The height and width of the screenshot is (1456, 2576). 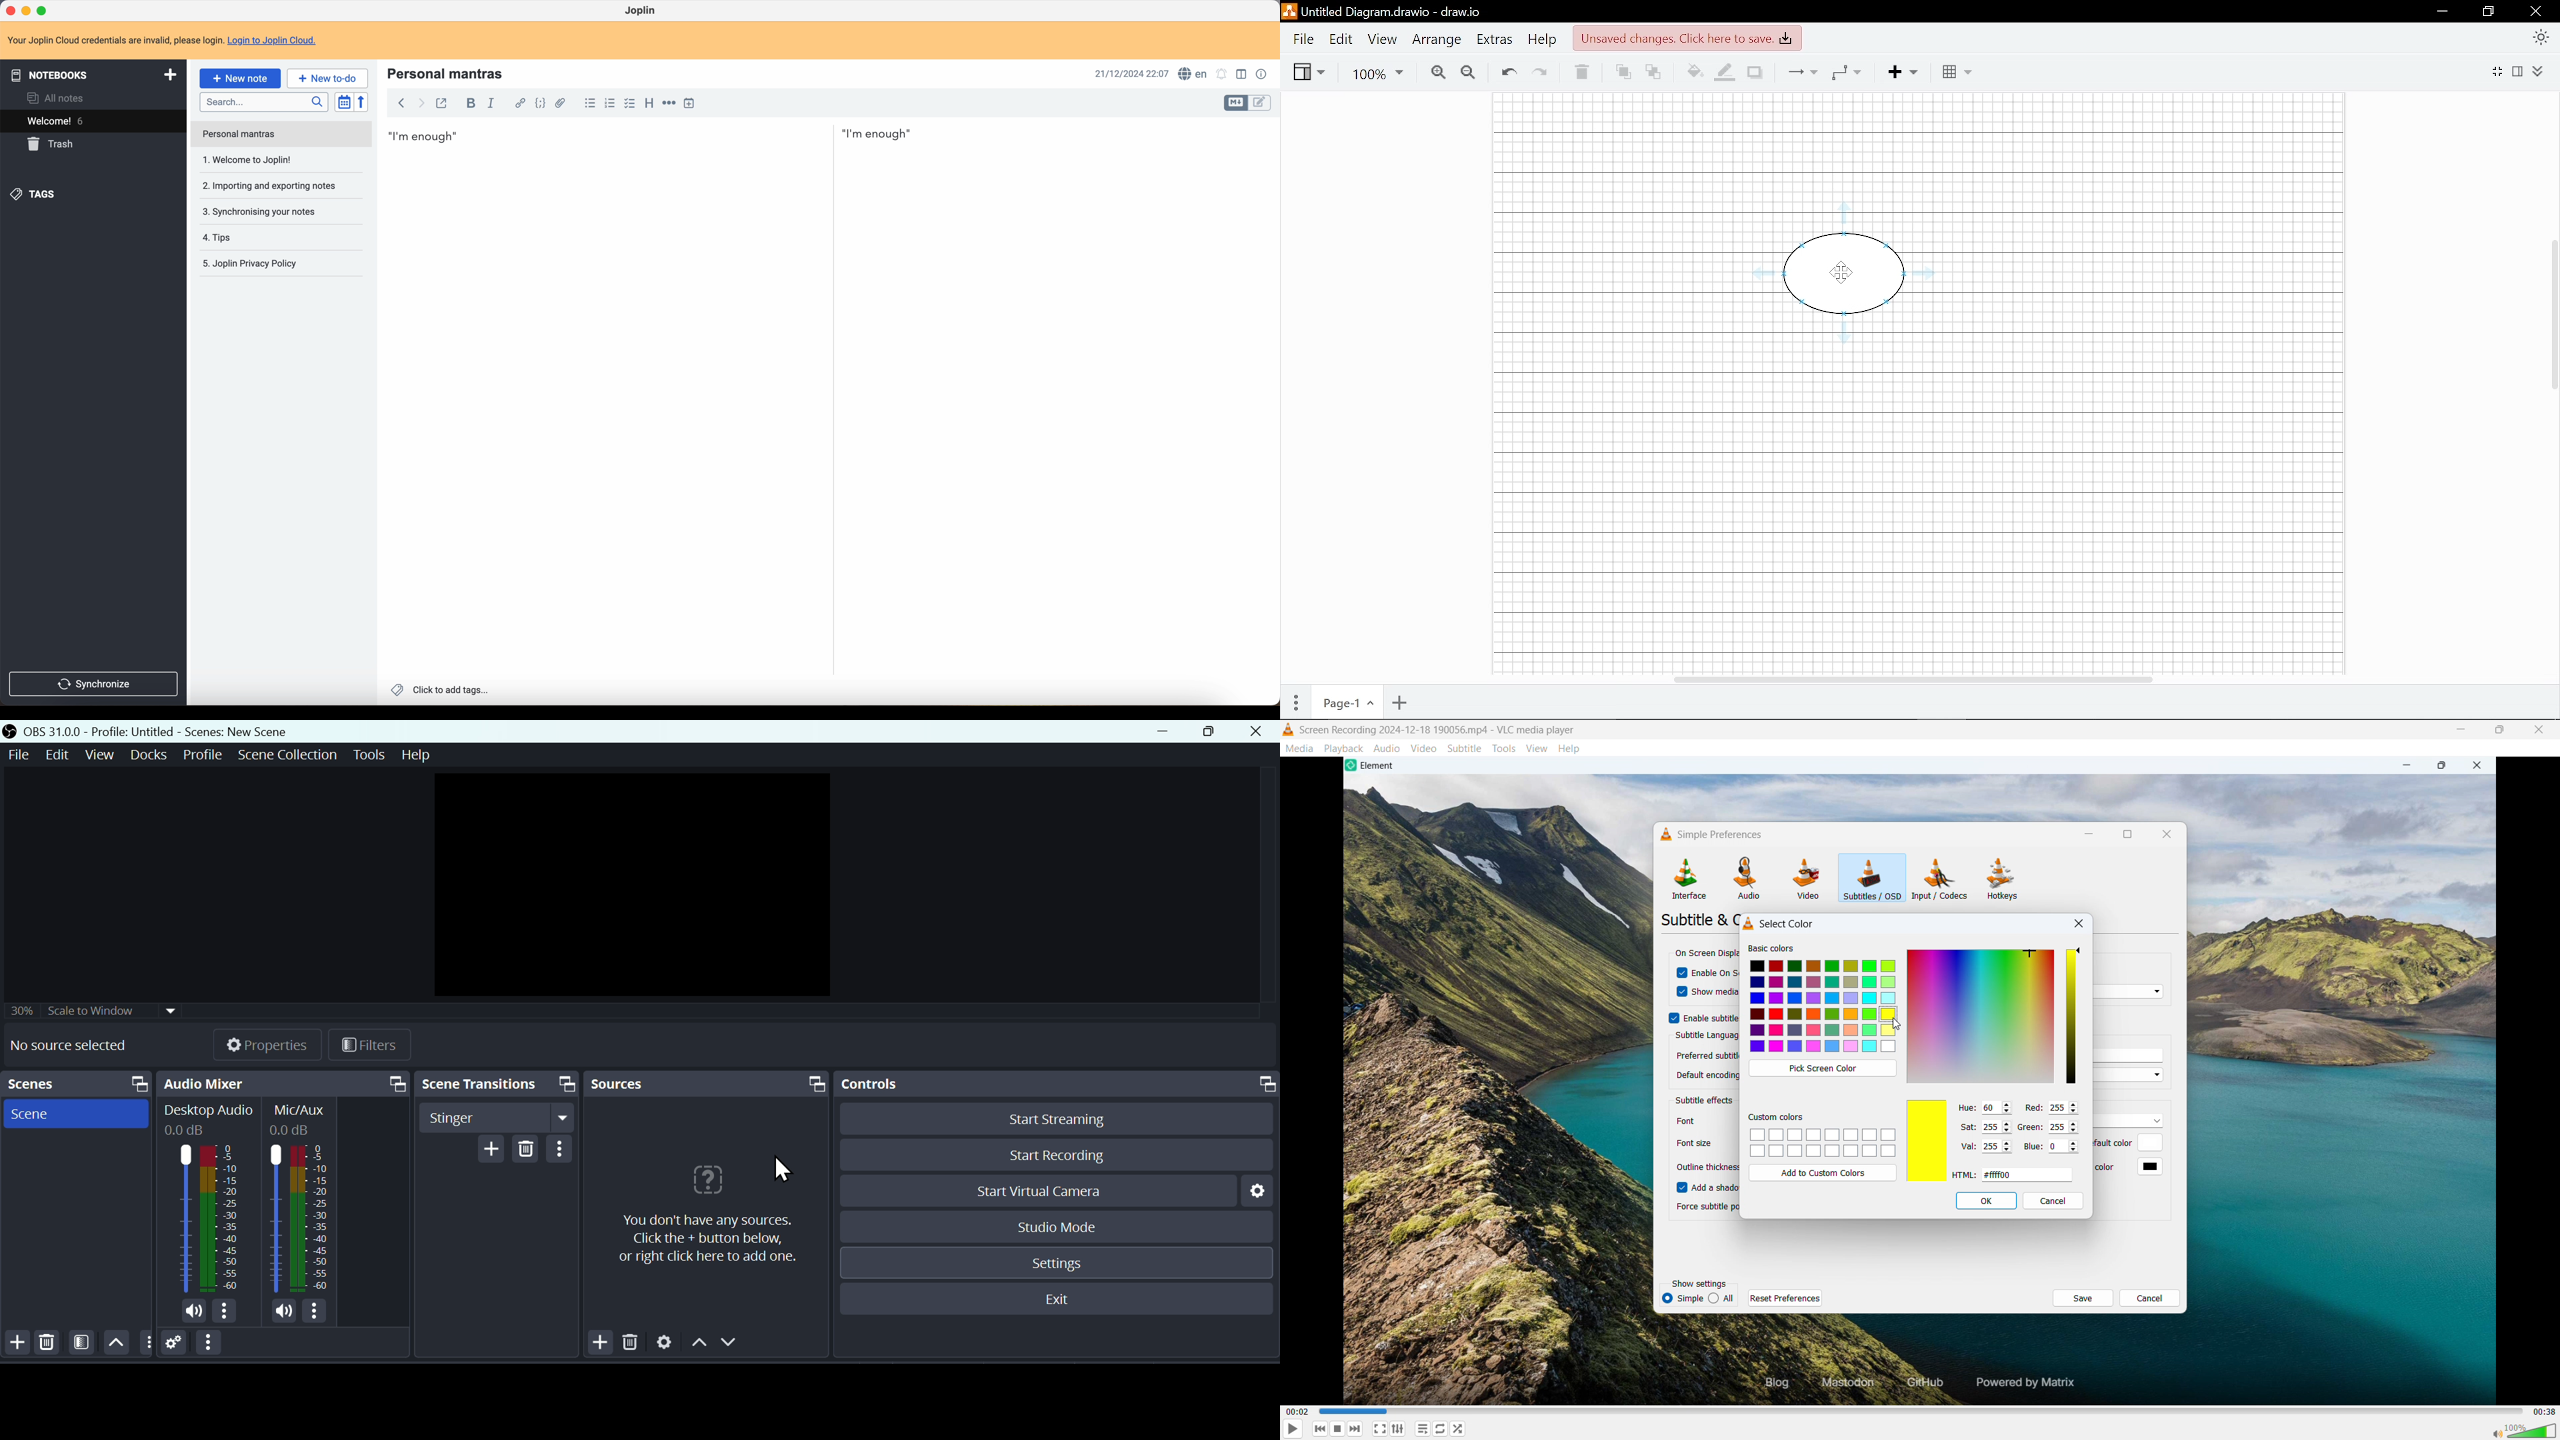 What do you see at coordinates (44, 10) in the screenshot?
I see `maximize program` at bounding box center [44, 10].